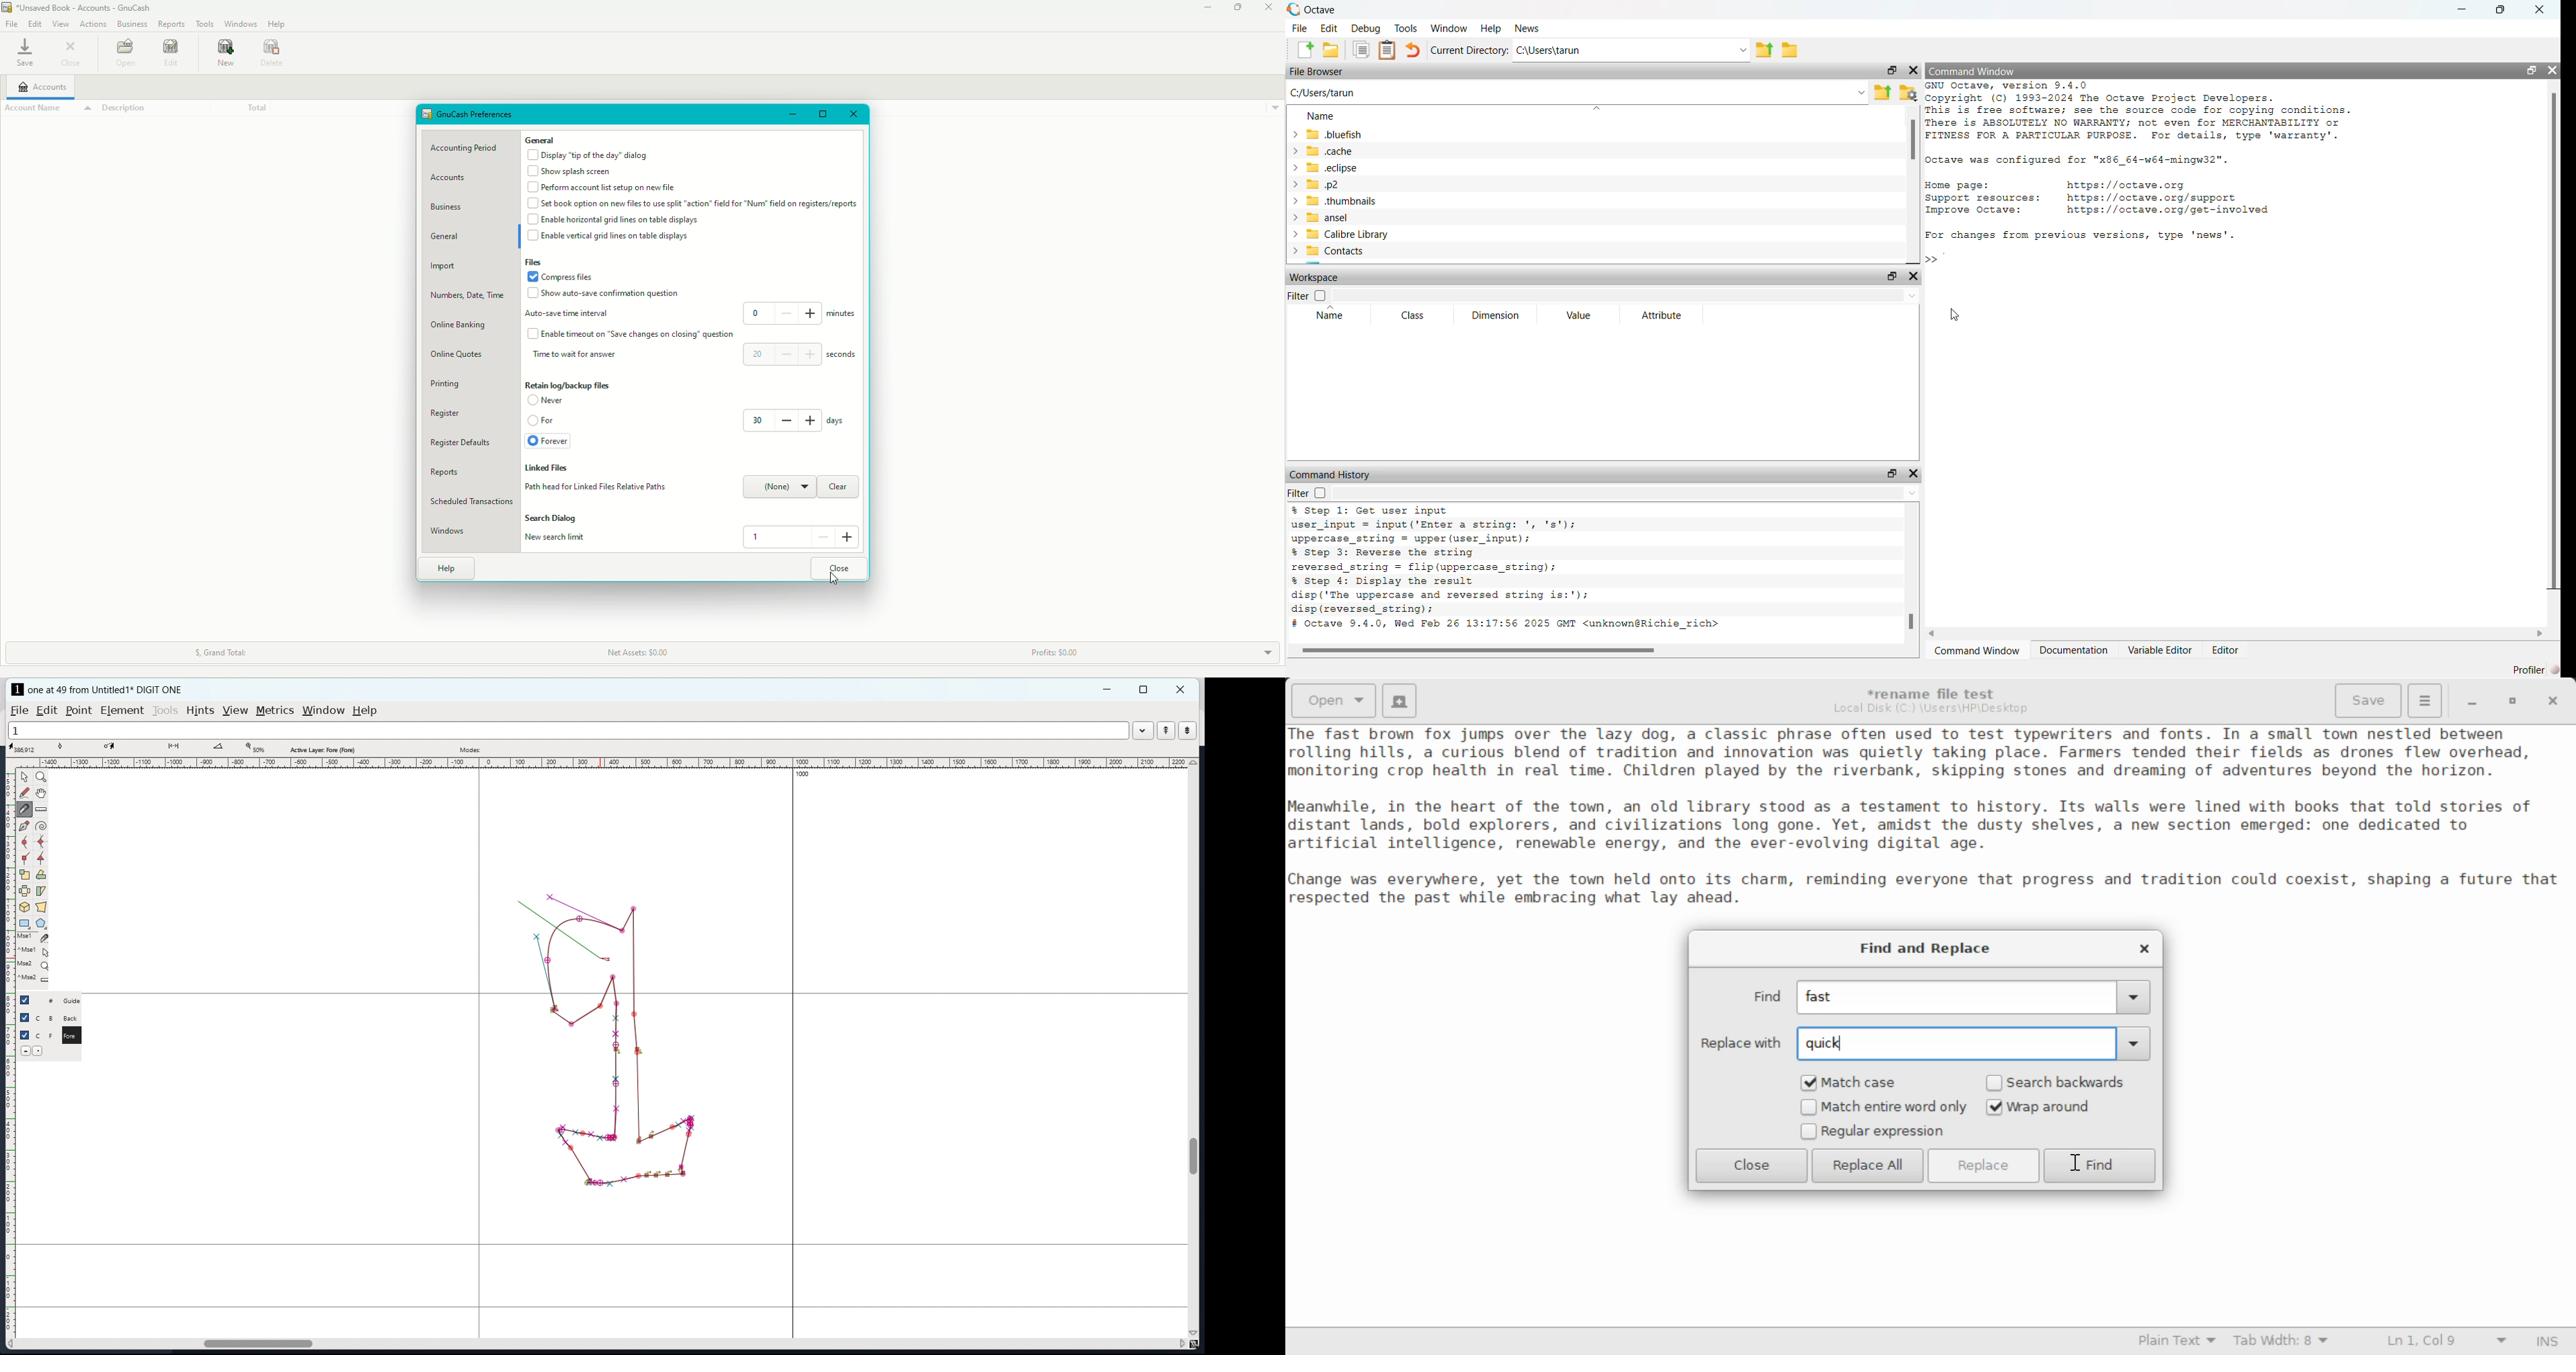 This screenshot has width=2576, height=1372. What do you see at coordinates (1979, 70) in the screenshot?
I see `command window` at bounding box center [1979, 70].